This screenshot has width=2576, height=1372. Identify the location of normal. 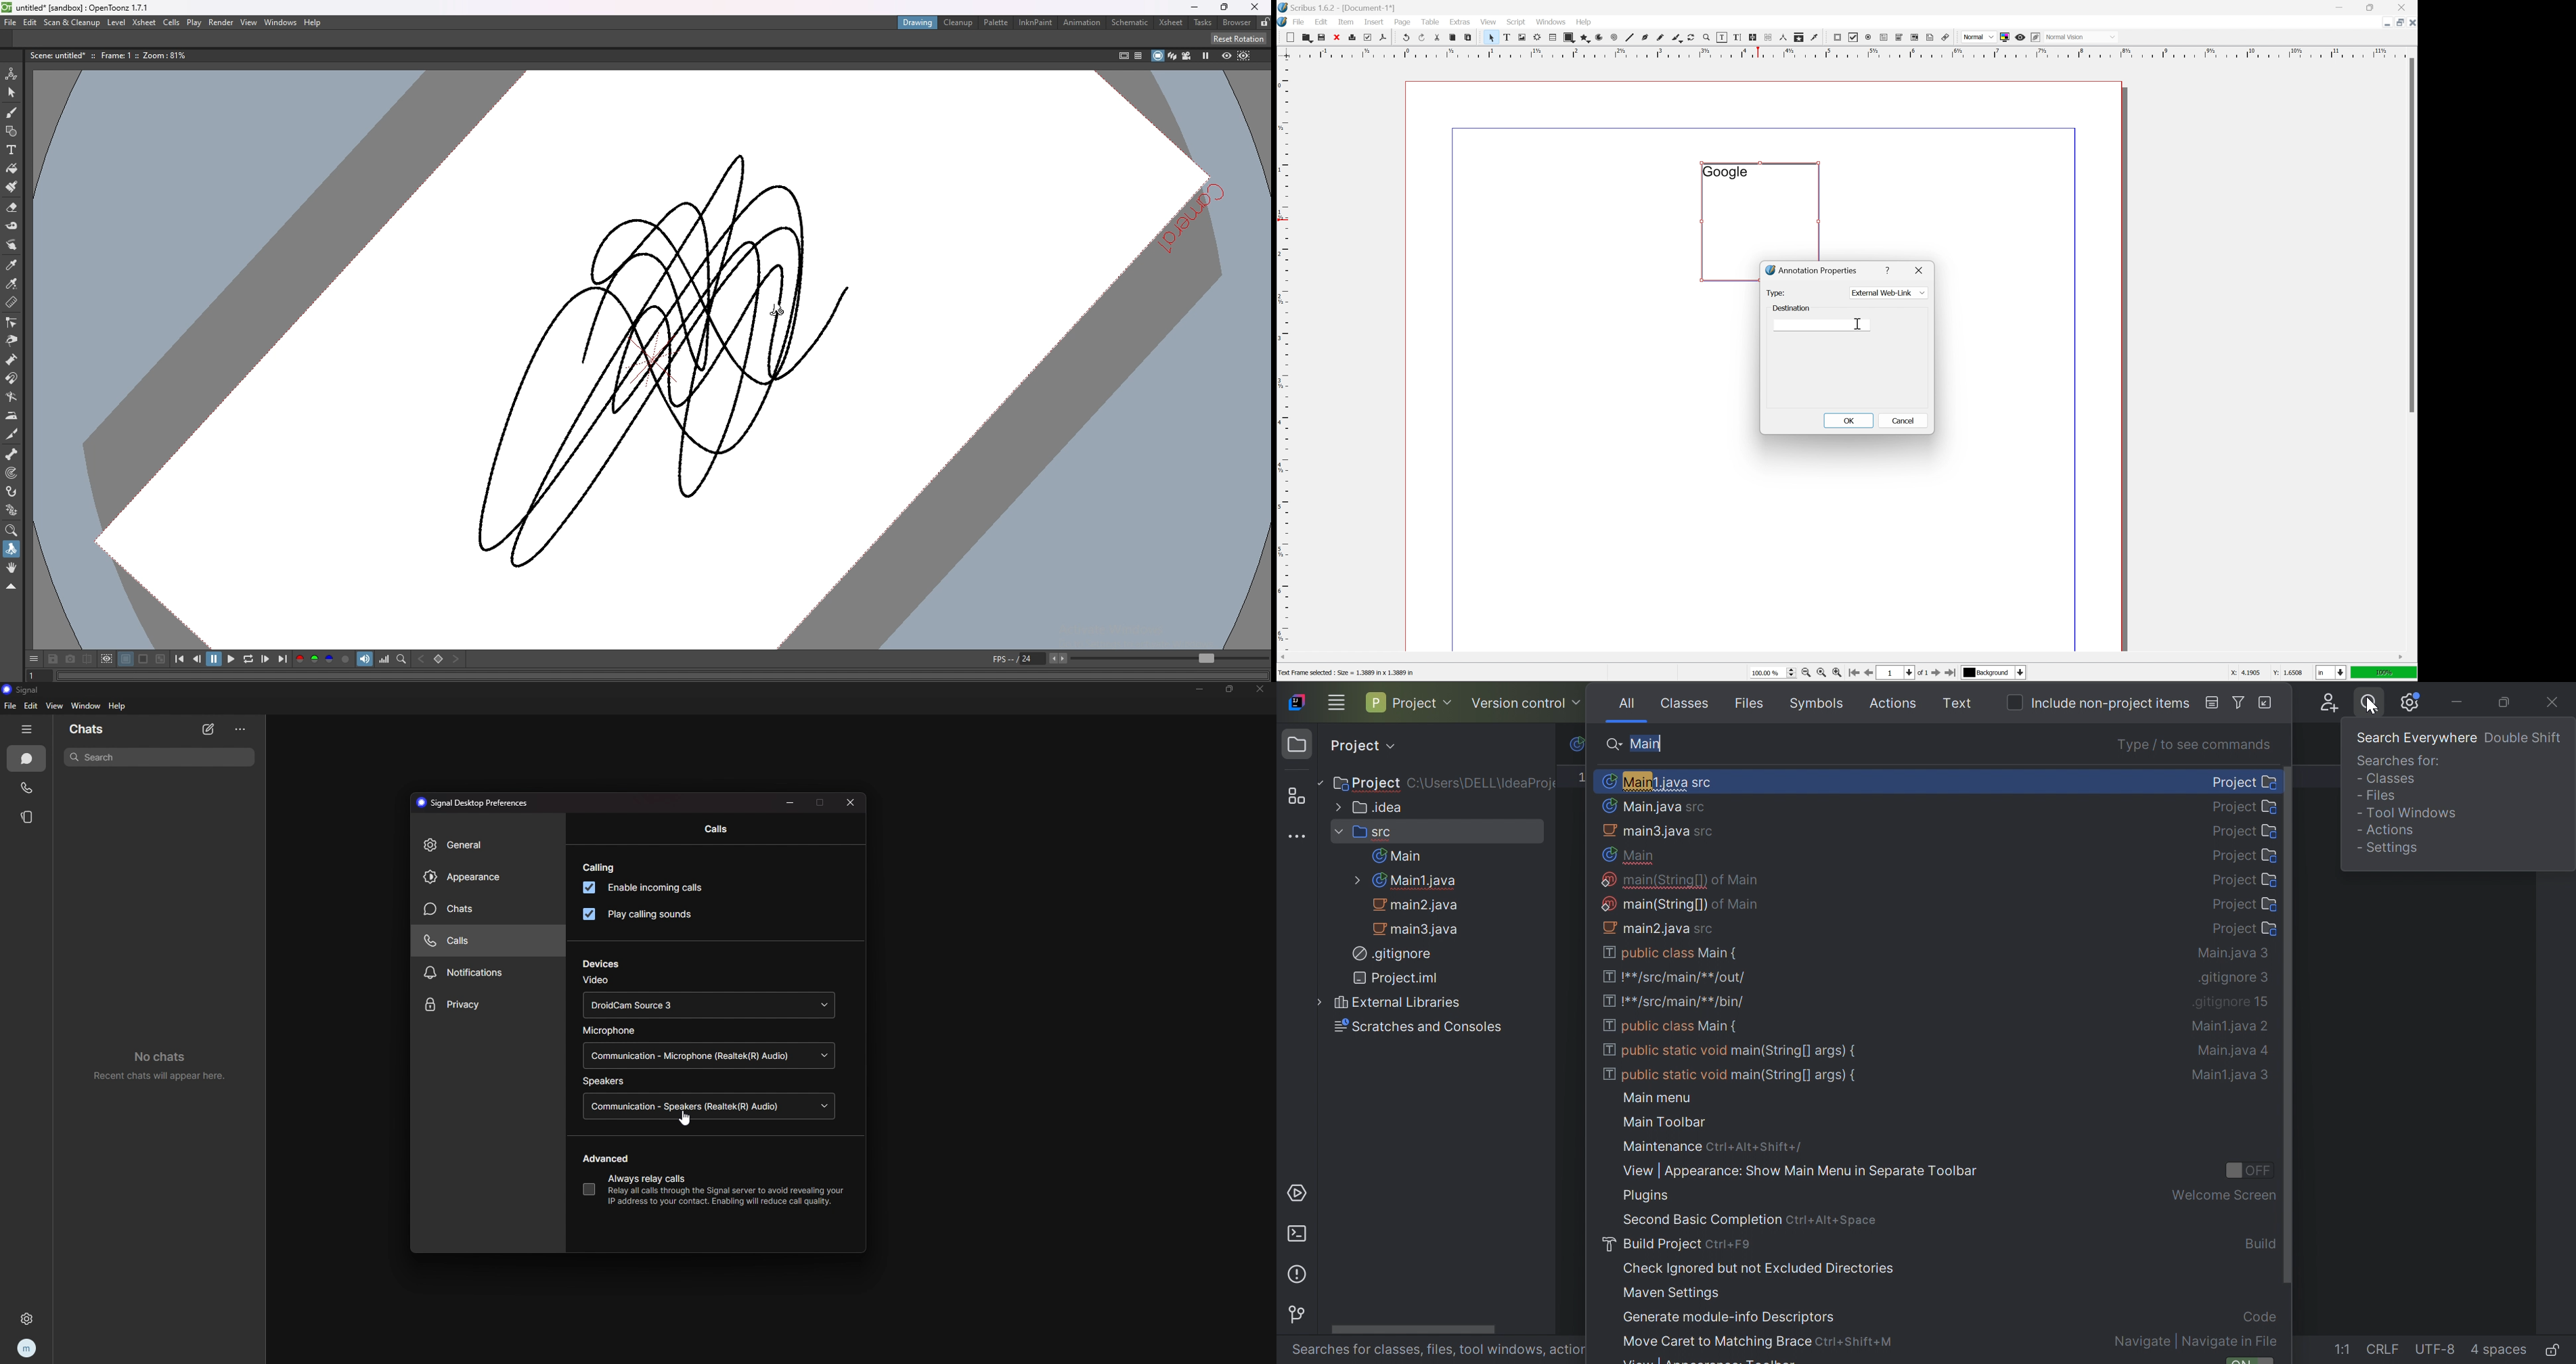
(1978, 37).